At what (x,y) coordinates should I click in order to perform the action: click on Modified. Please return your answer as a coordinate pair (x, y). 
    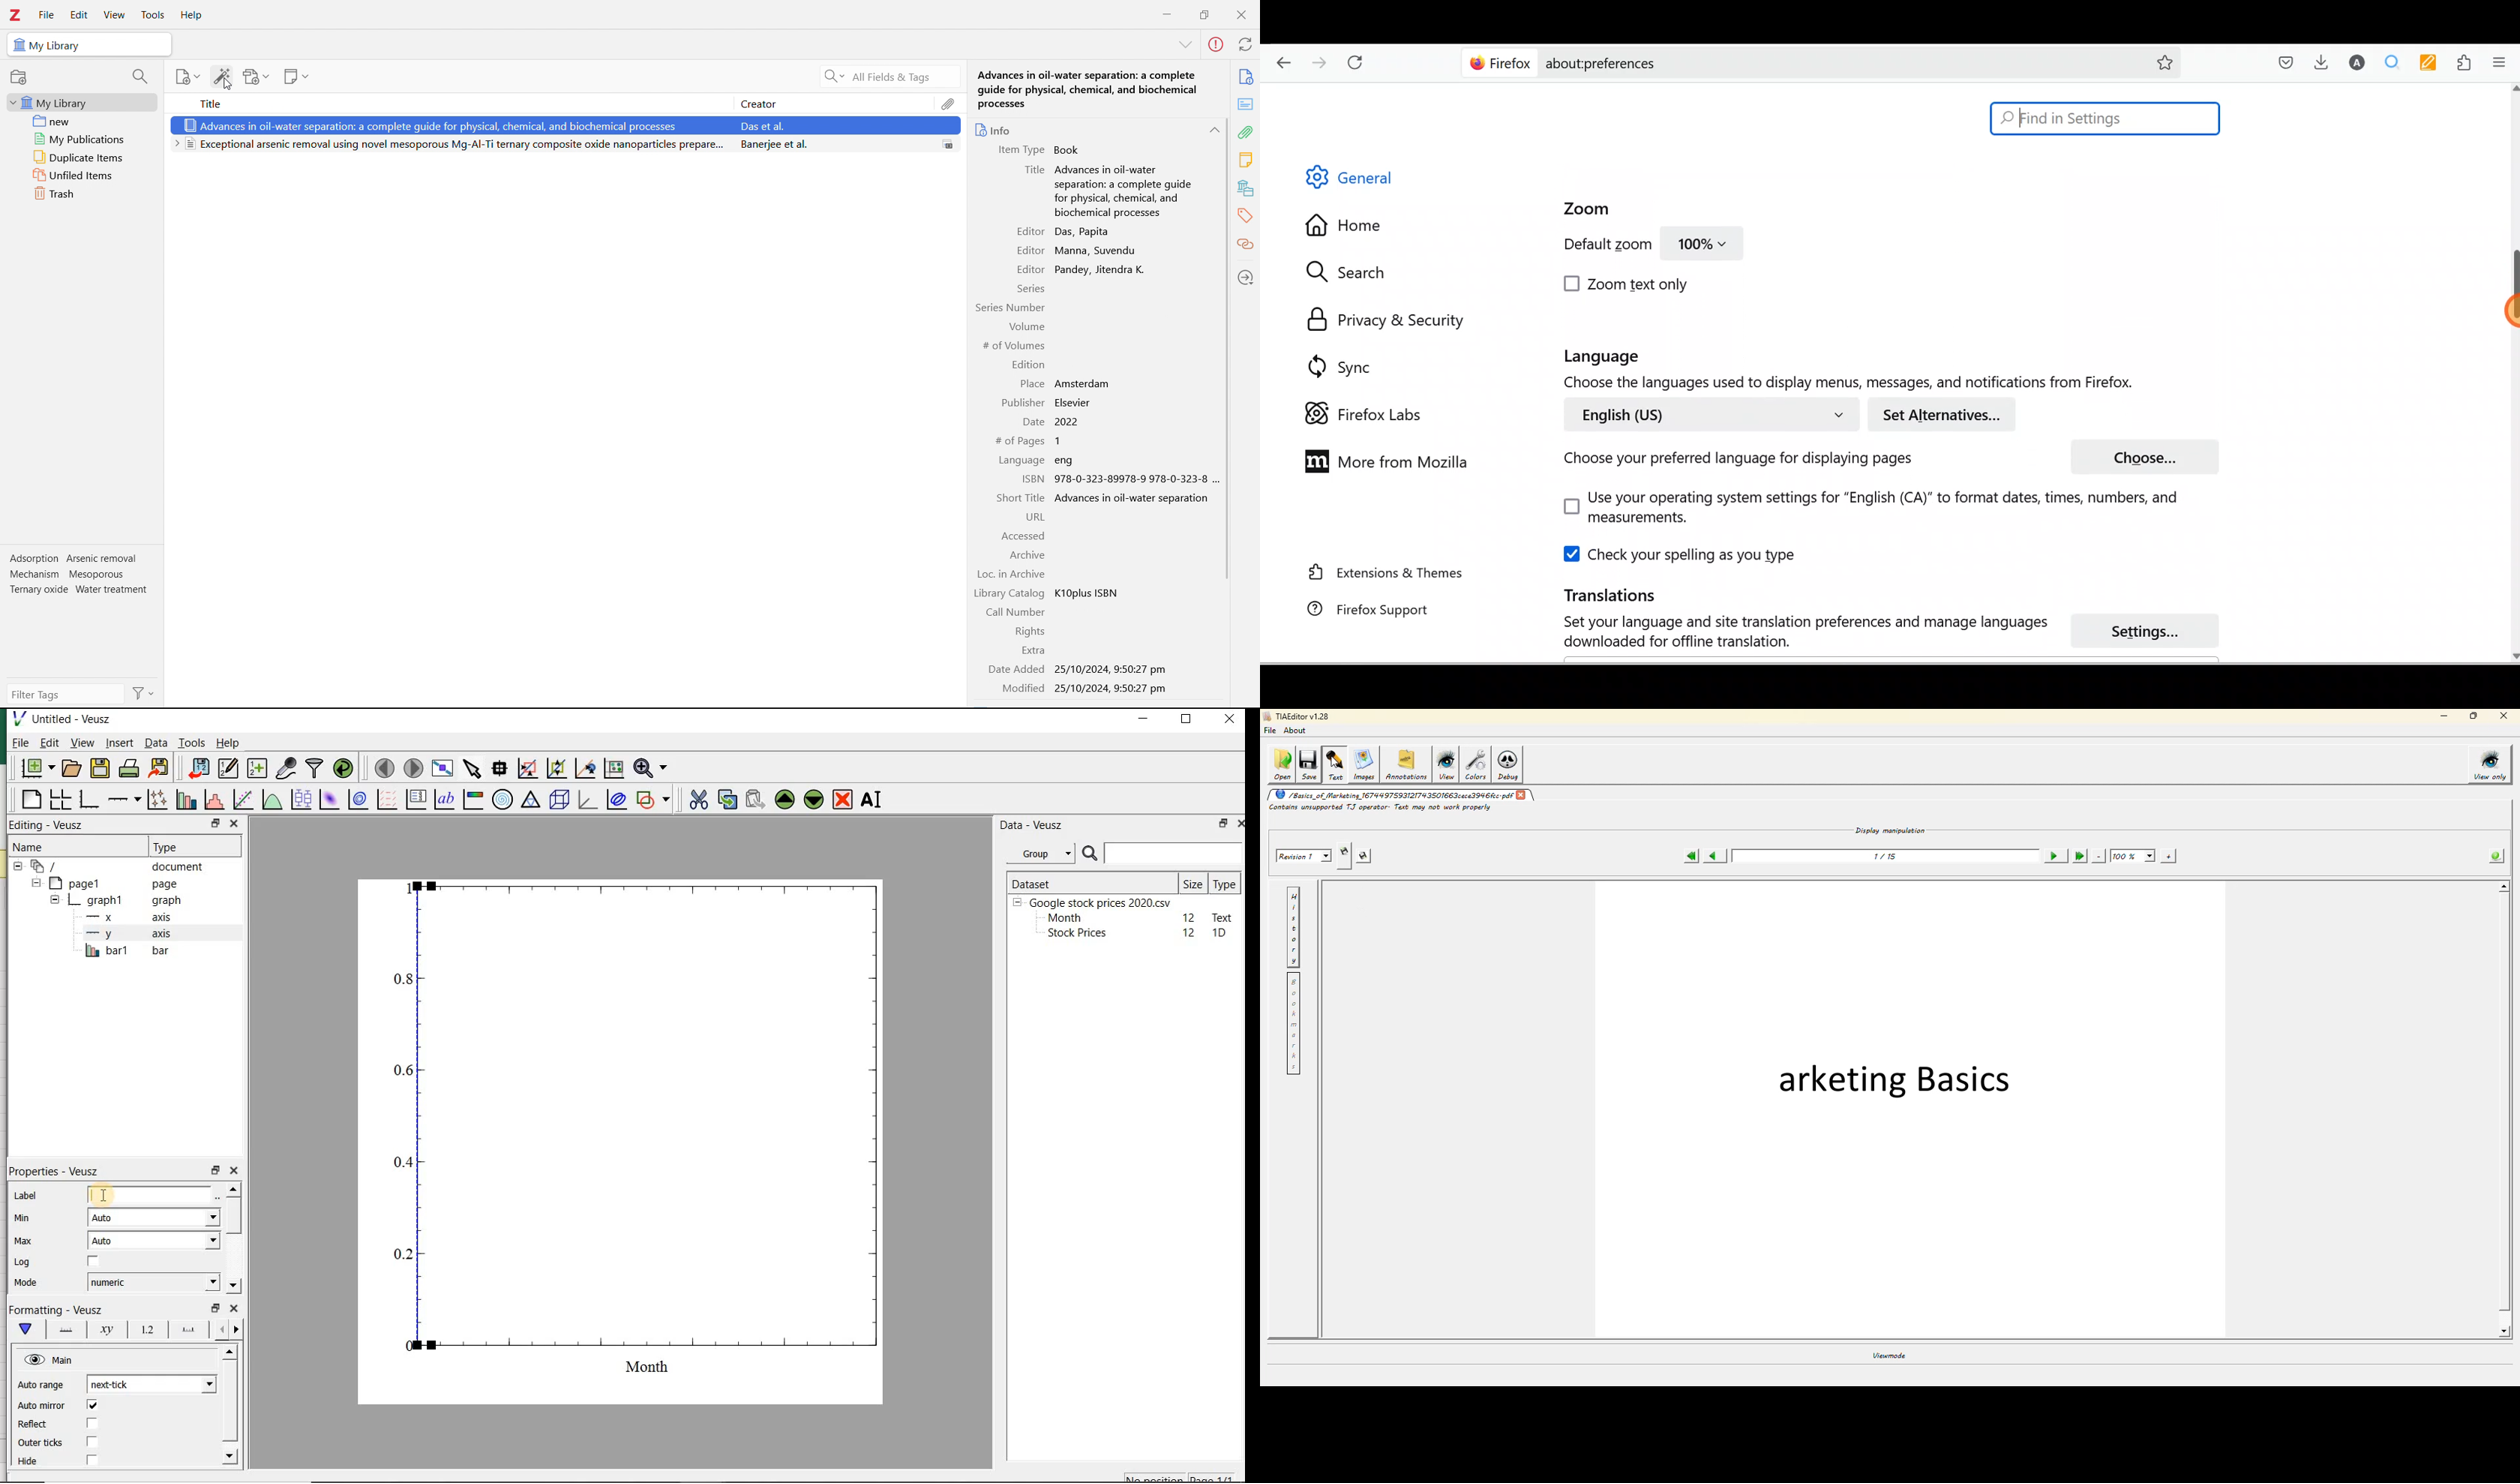
    Looking at the image, I should click on (1018, 689).